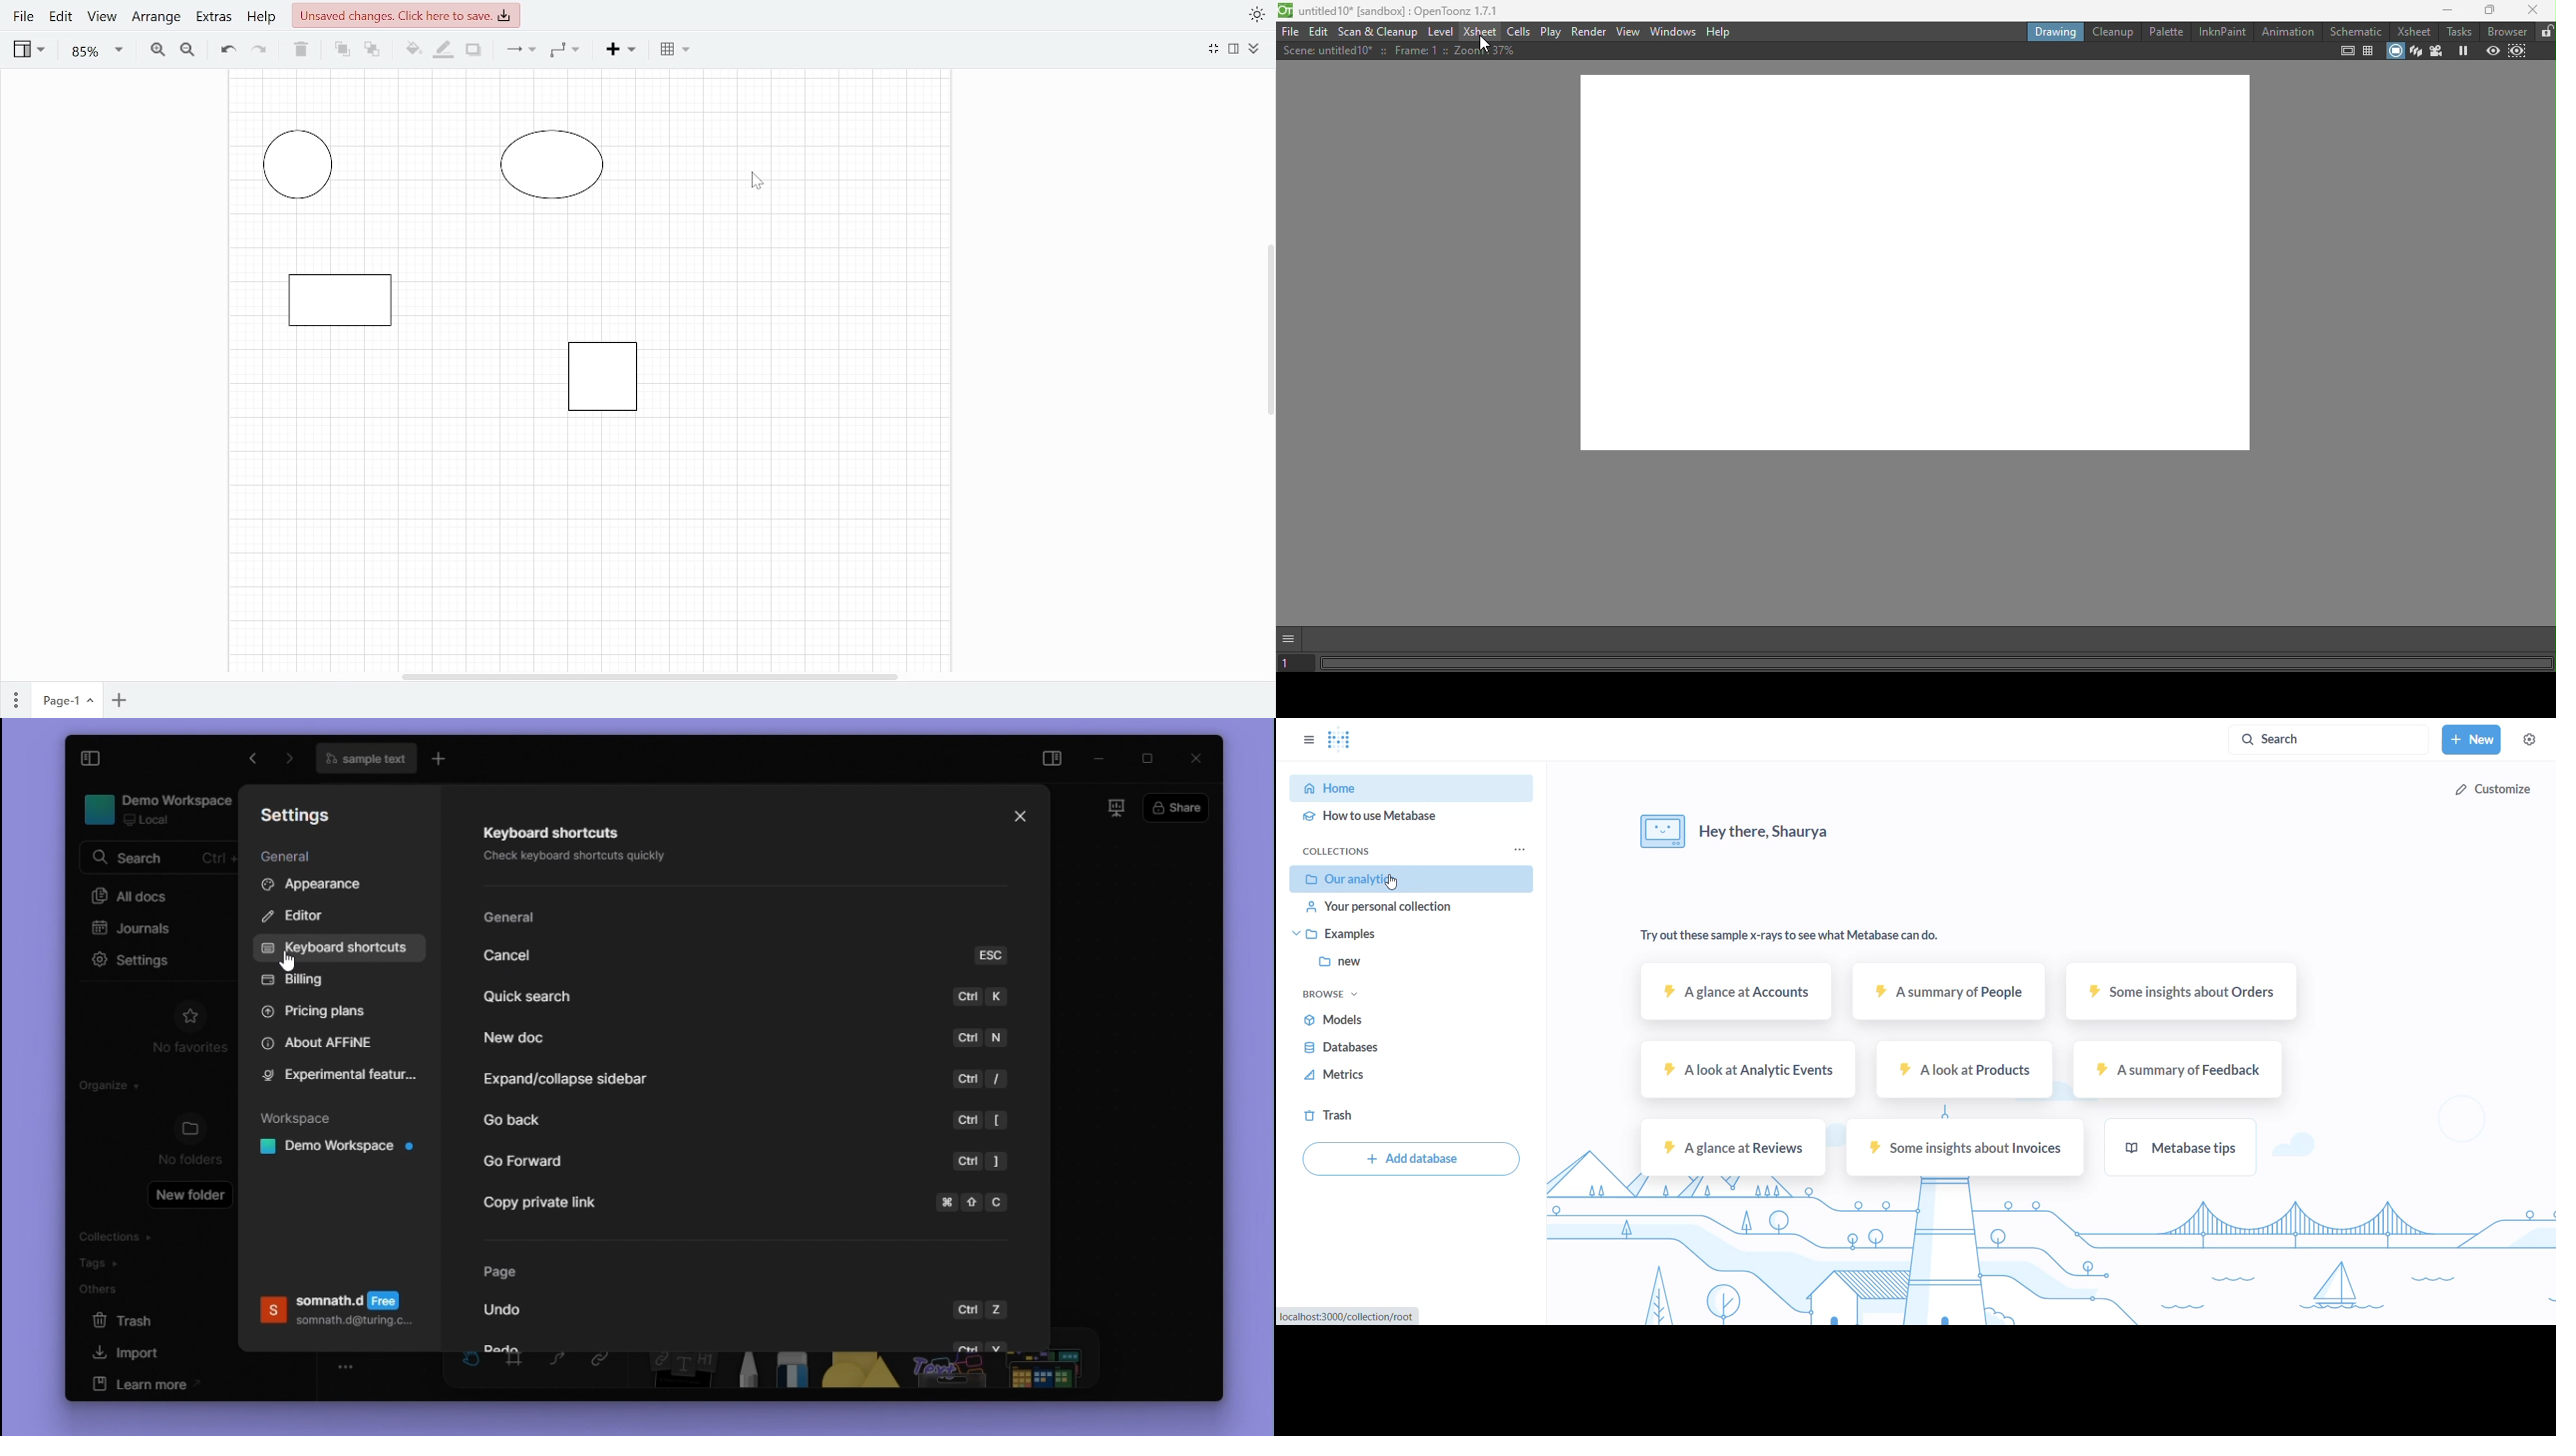 The height and width of the screenshot is (1456, 2576). Describe the element at coordinates (159, 51) in the screenshot. I see `Zoom in` at that location.